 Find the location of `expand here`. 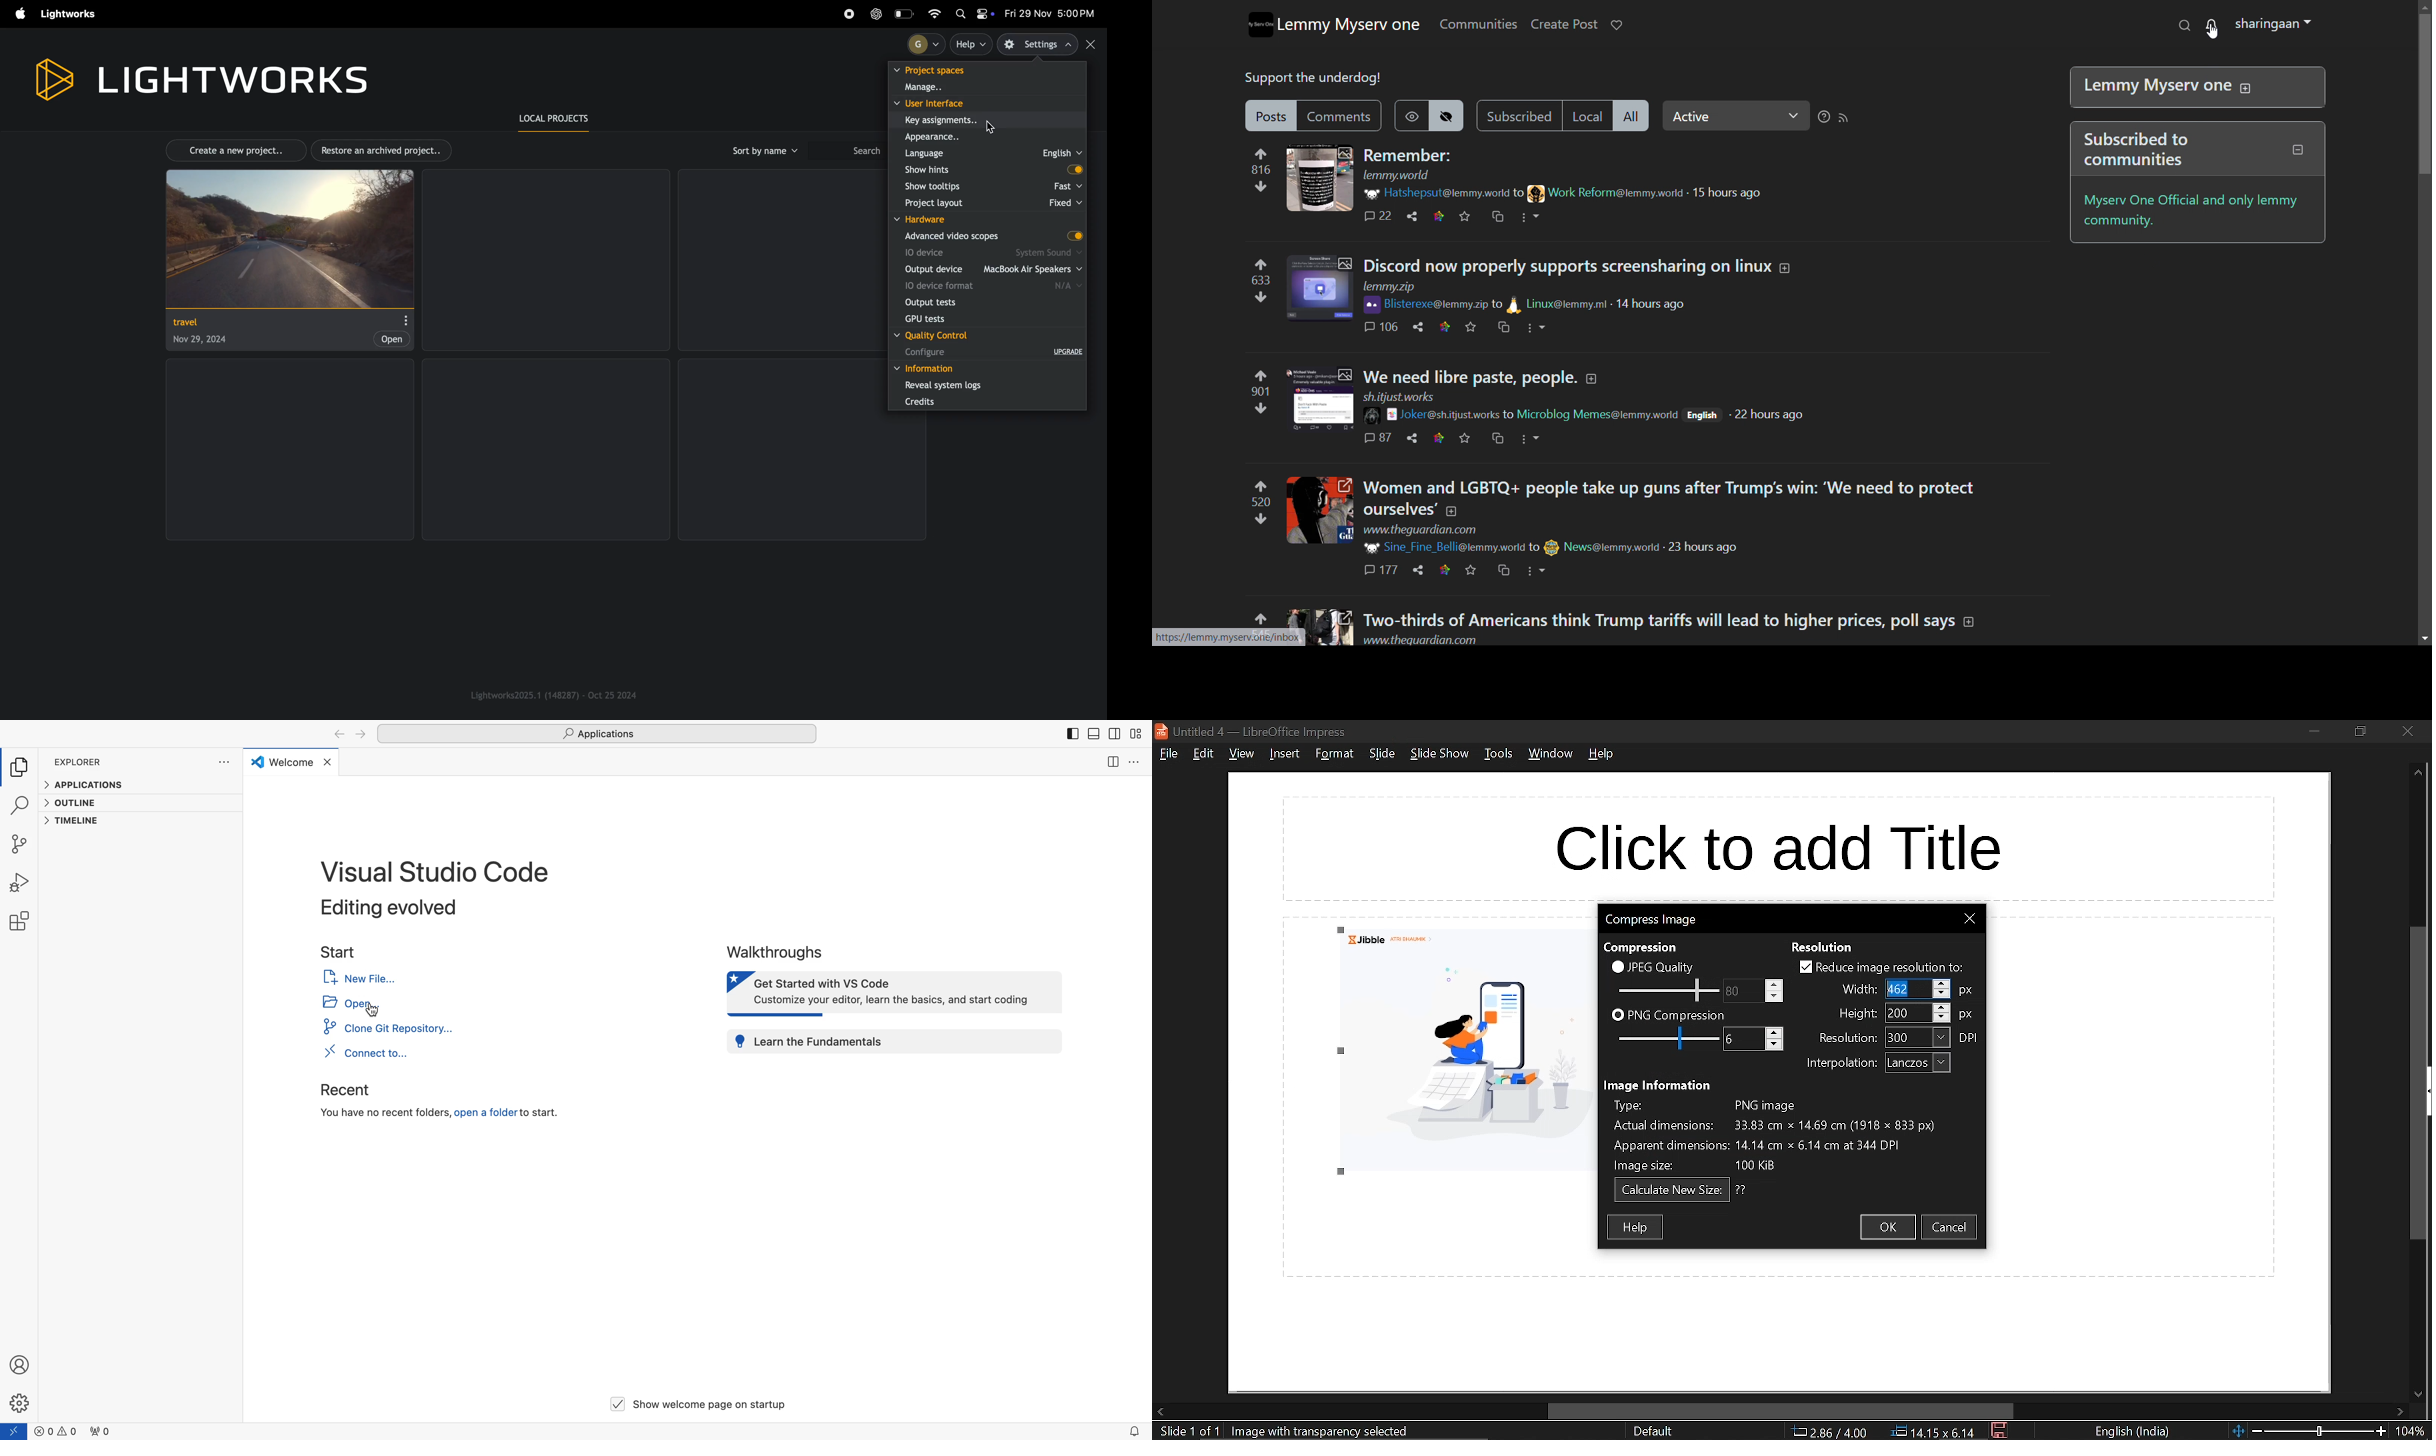

expand here is located at coordinates (1319, 400).